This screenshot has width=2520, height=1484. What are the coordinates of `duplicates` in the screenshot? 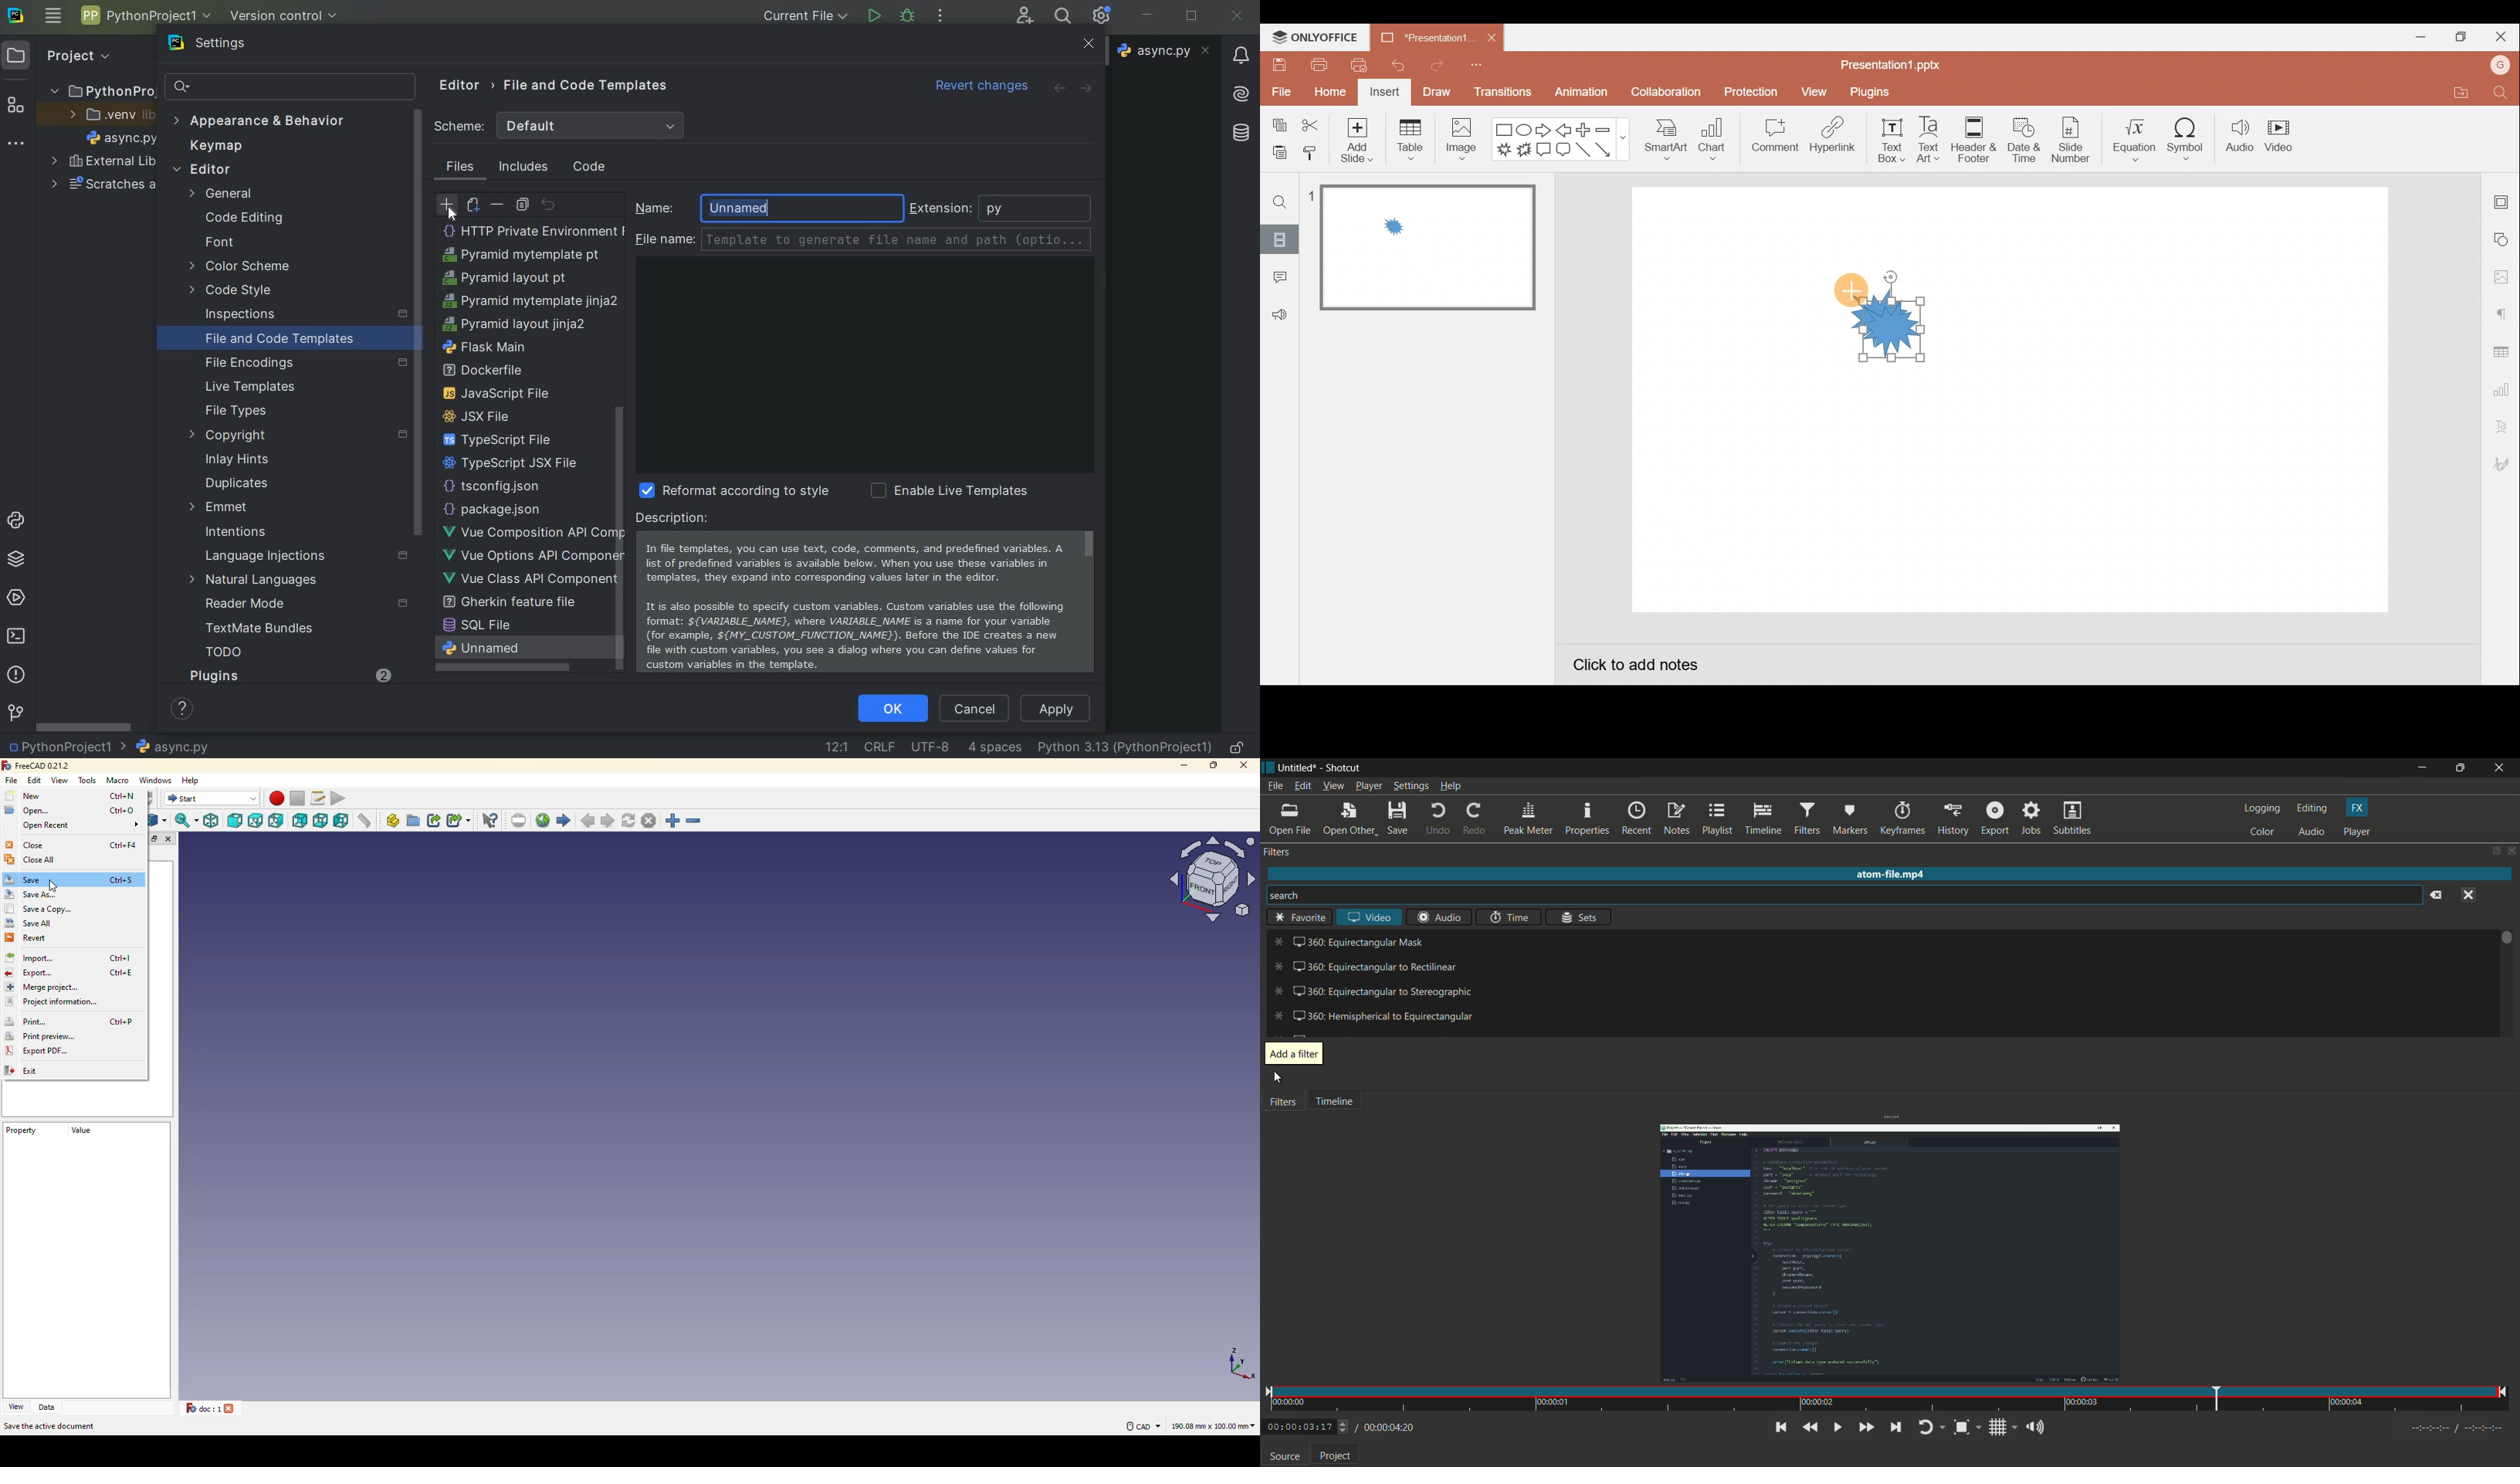 It's located at (246, 484).